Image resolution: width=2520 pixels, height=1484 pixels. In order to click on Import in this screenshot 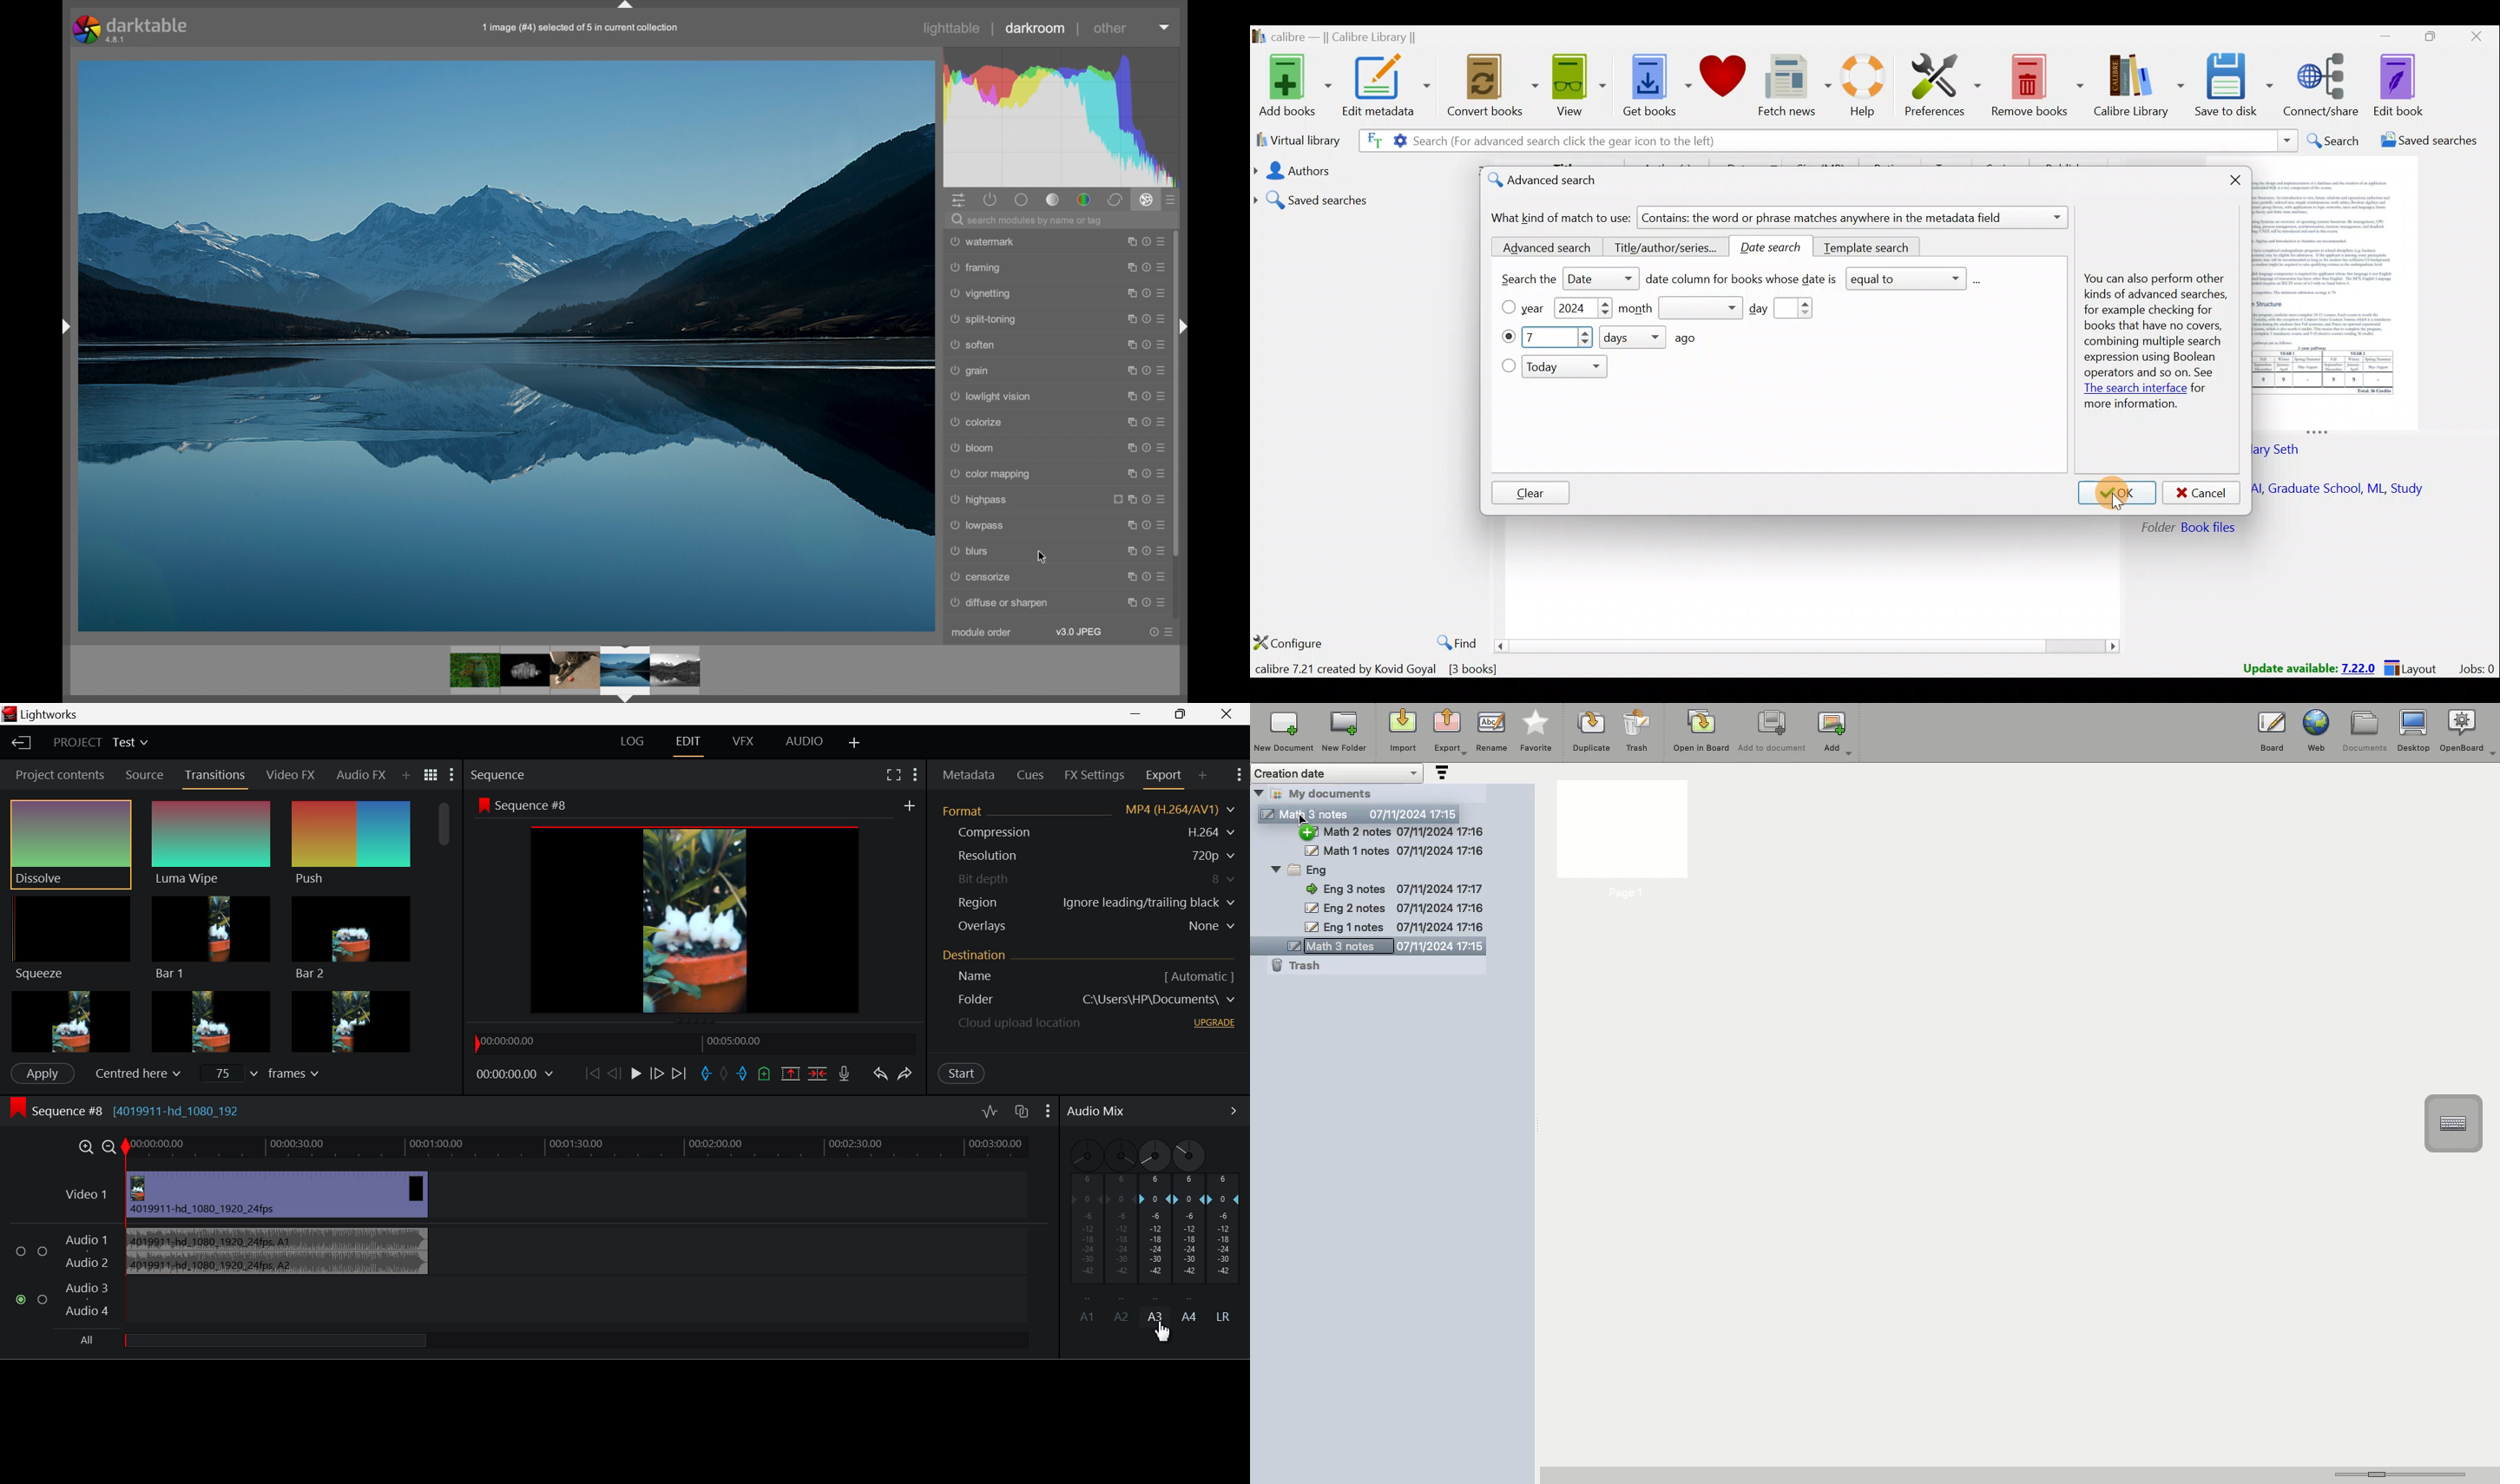, I will do `click(1401, 732)`.